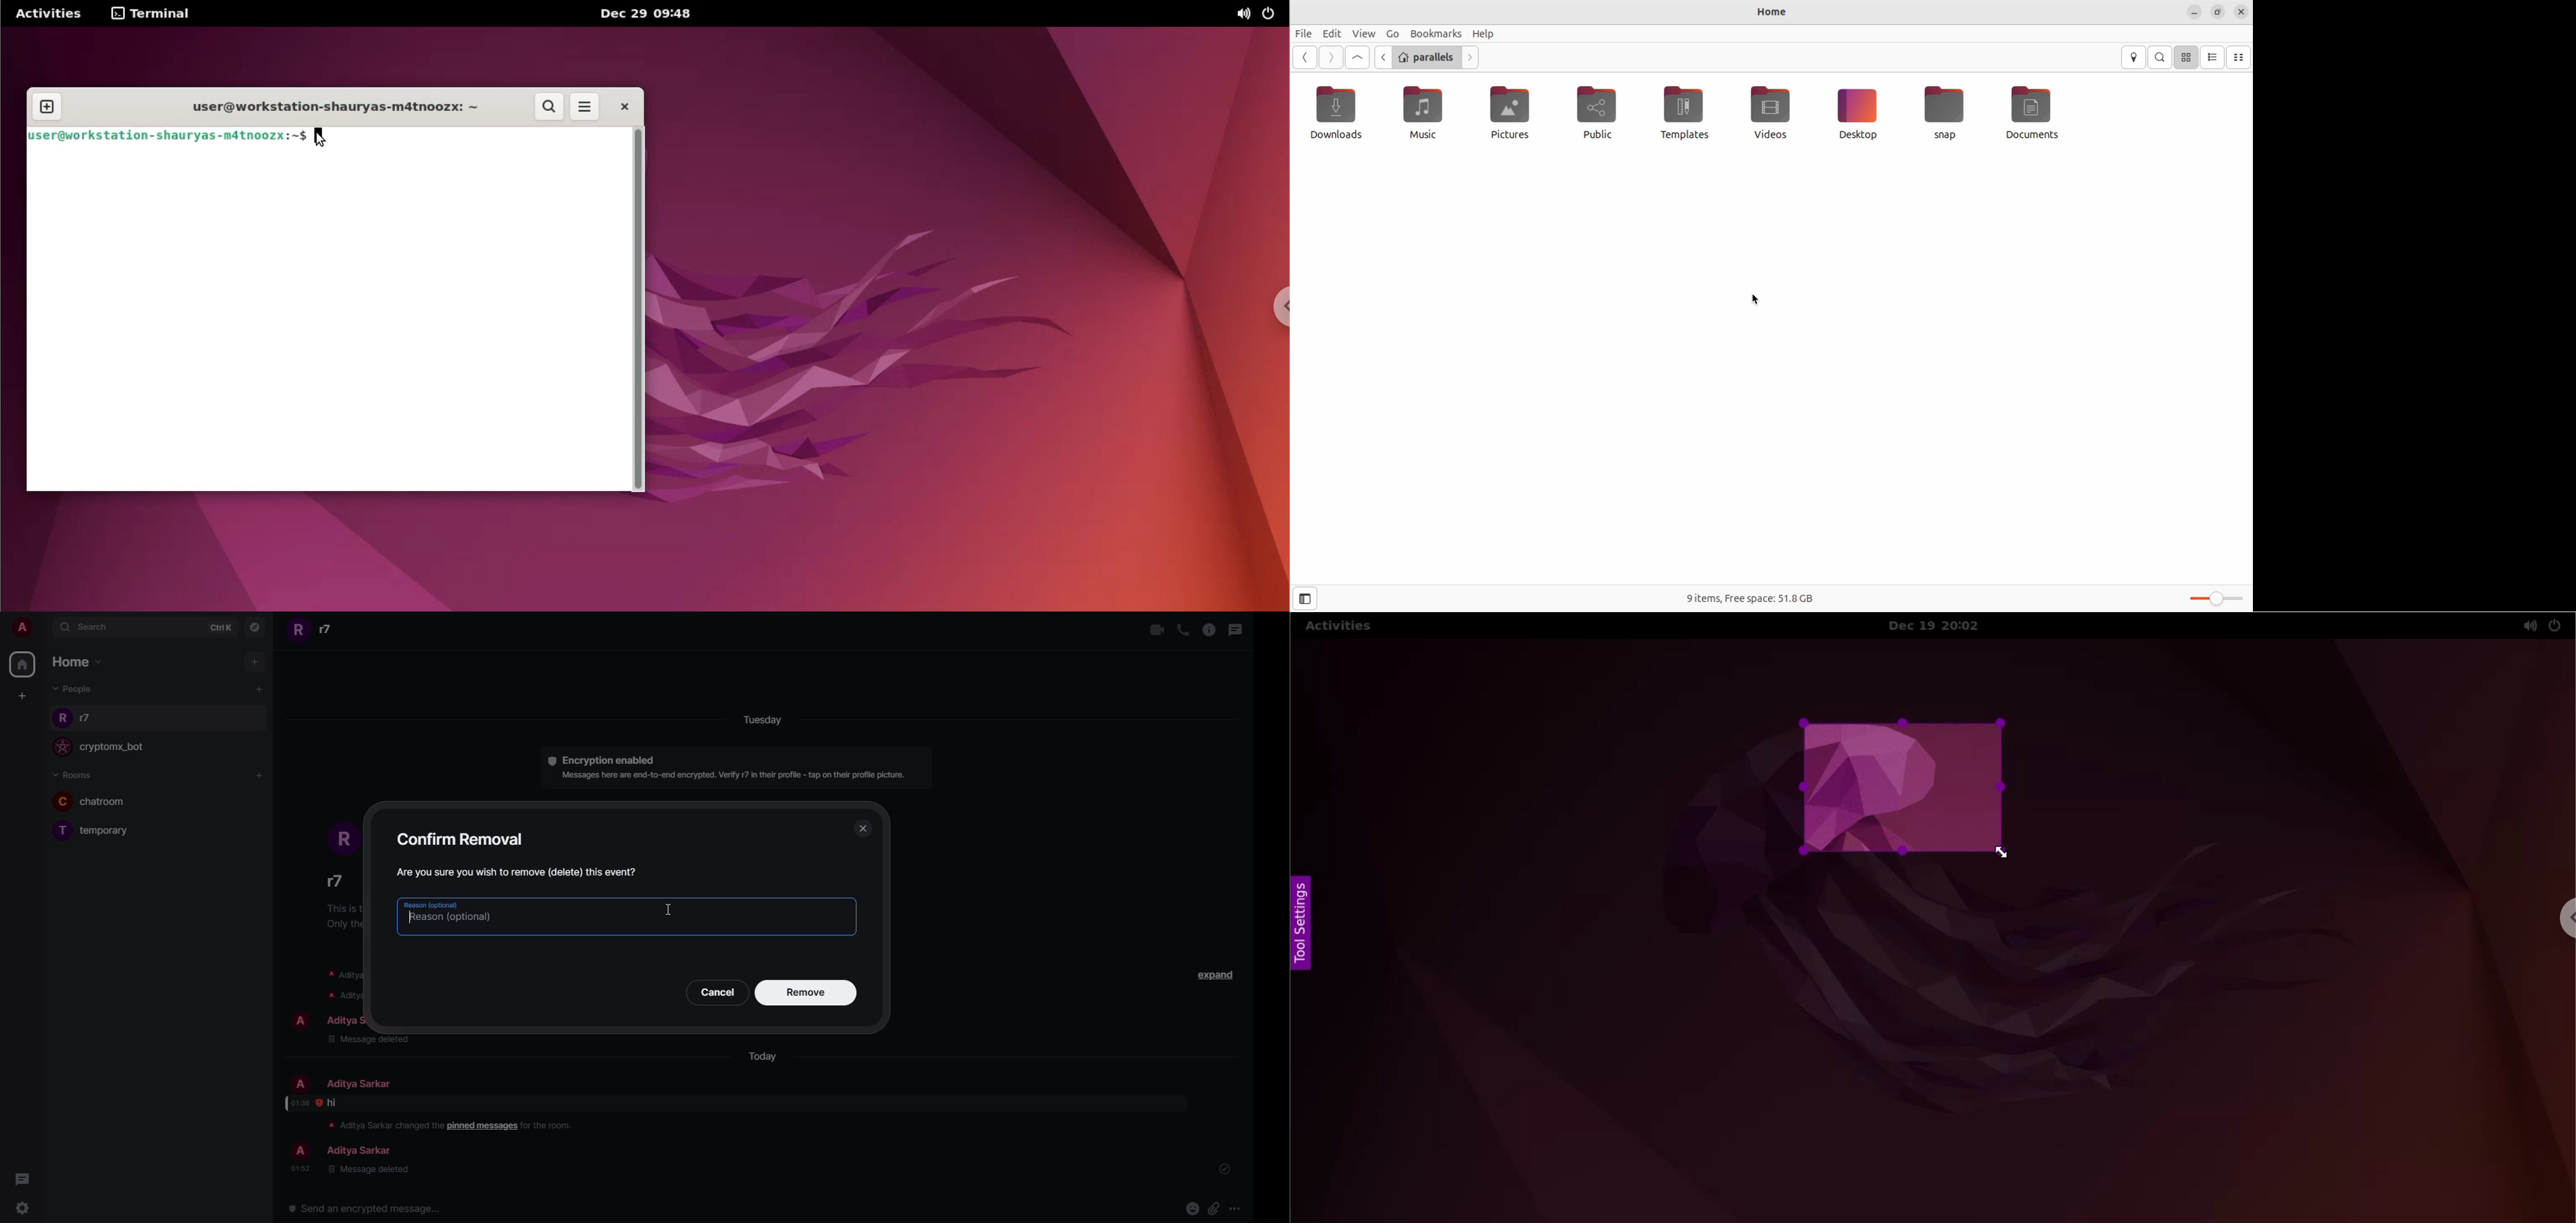  What do you see at coordinates (1689, 114) in the screenshot?
I see `templates` at bounding box center [1689, 114].